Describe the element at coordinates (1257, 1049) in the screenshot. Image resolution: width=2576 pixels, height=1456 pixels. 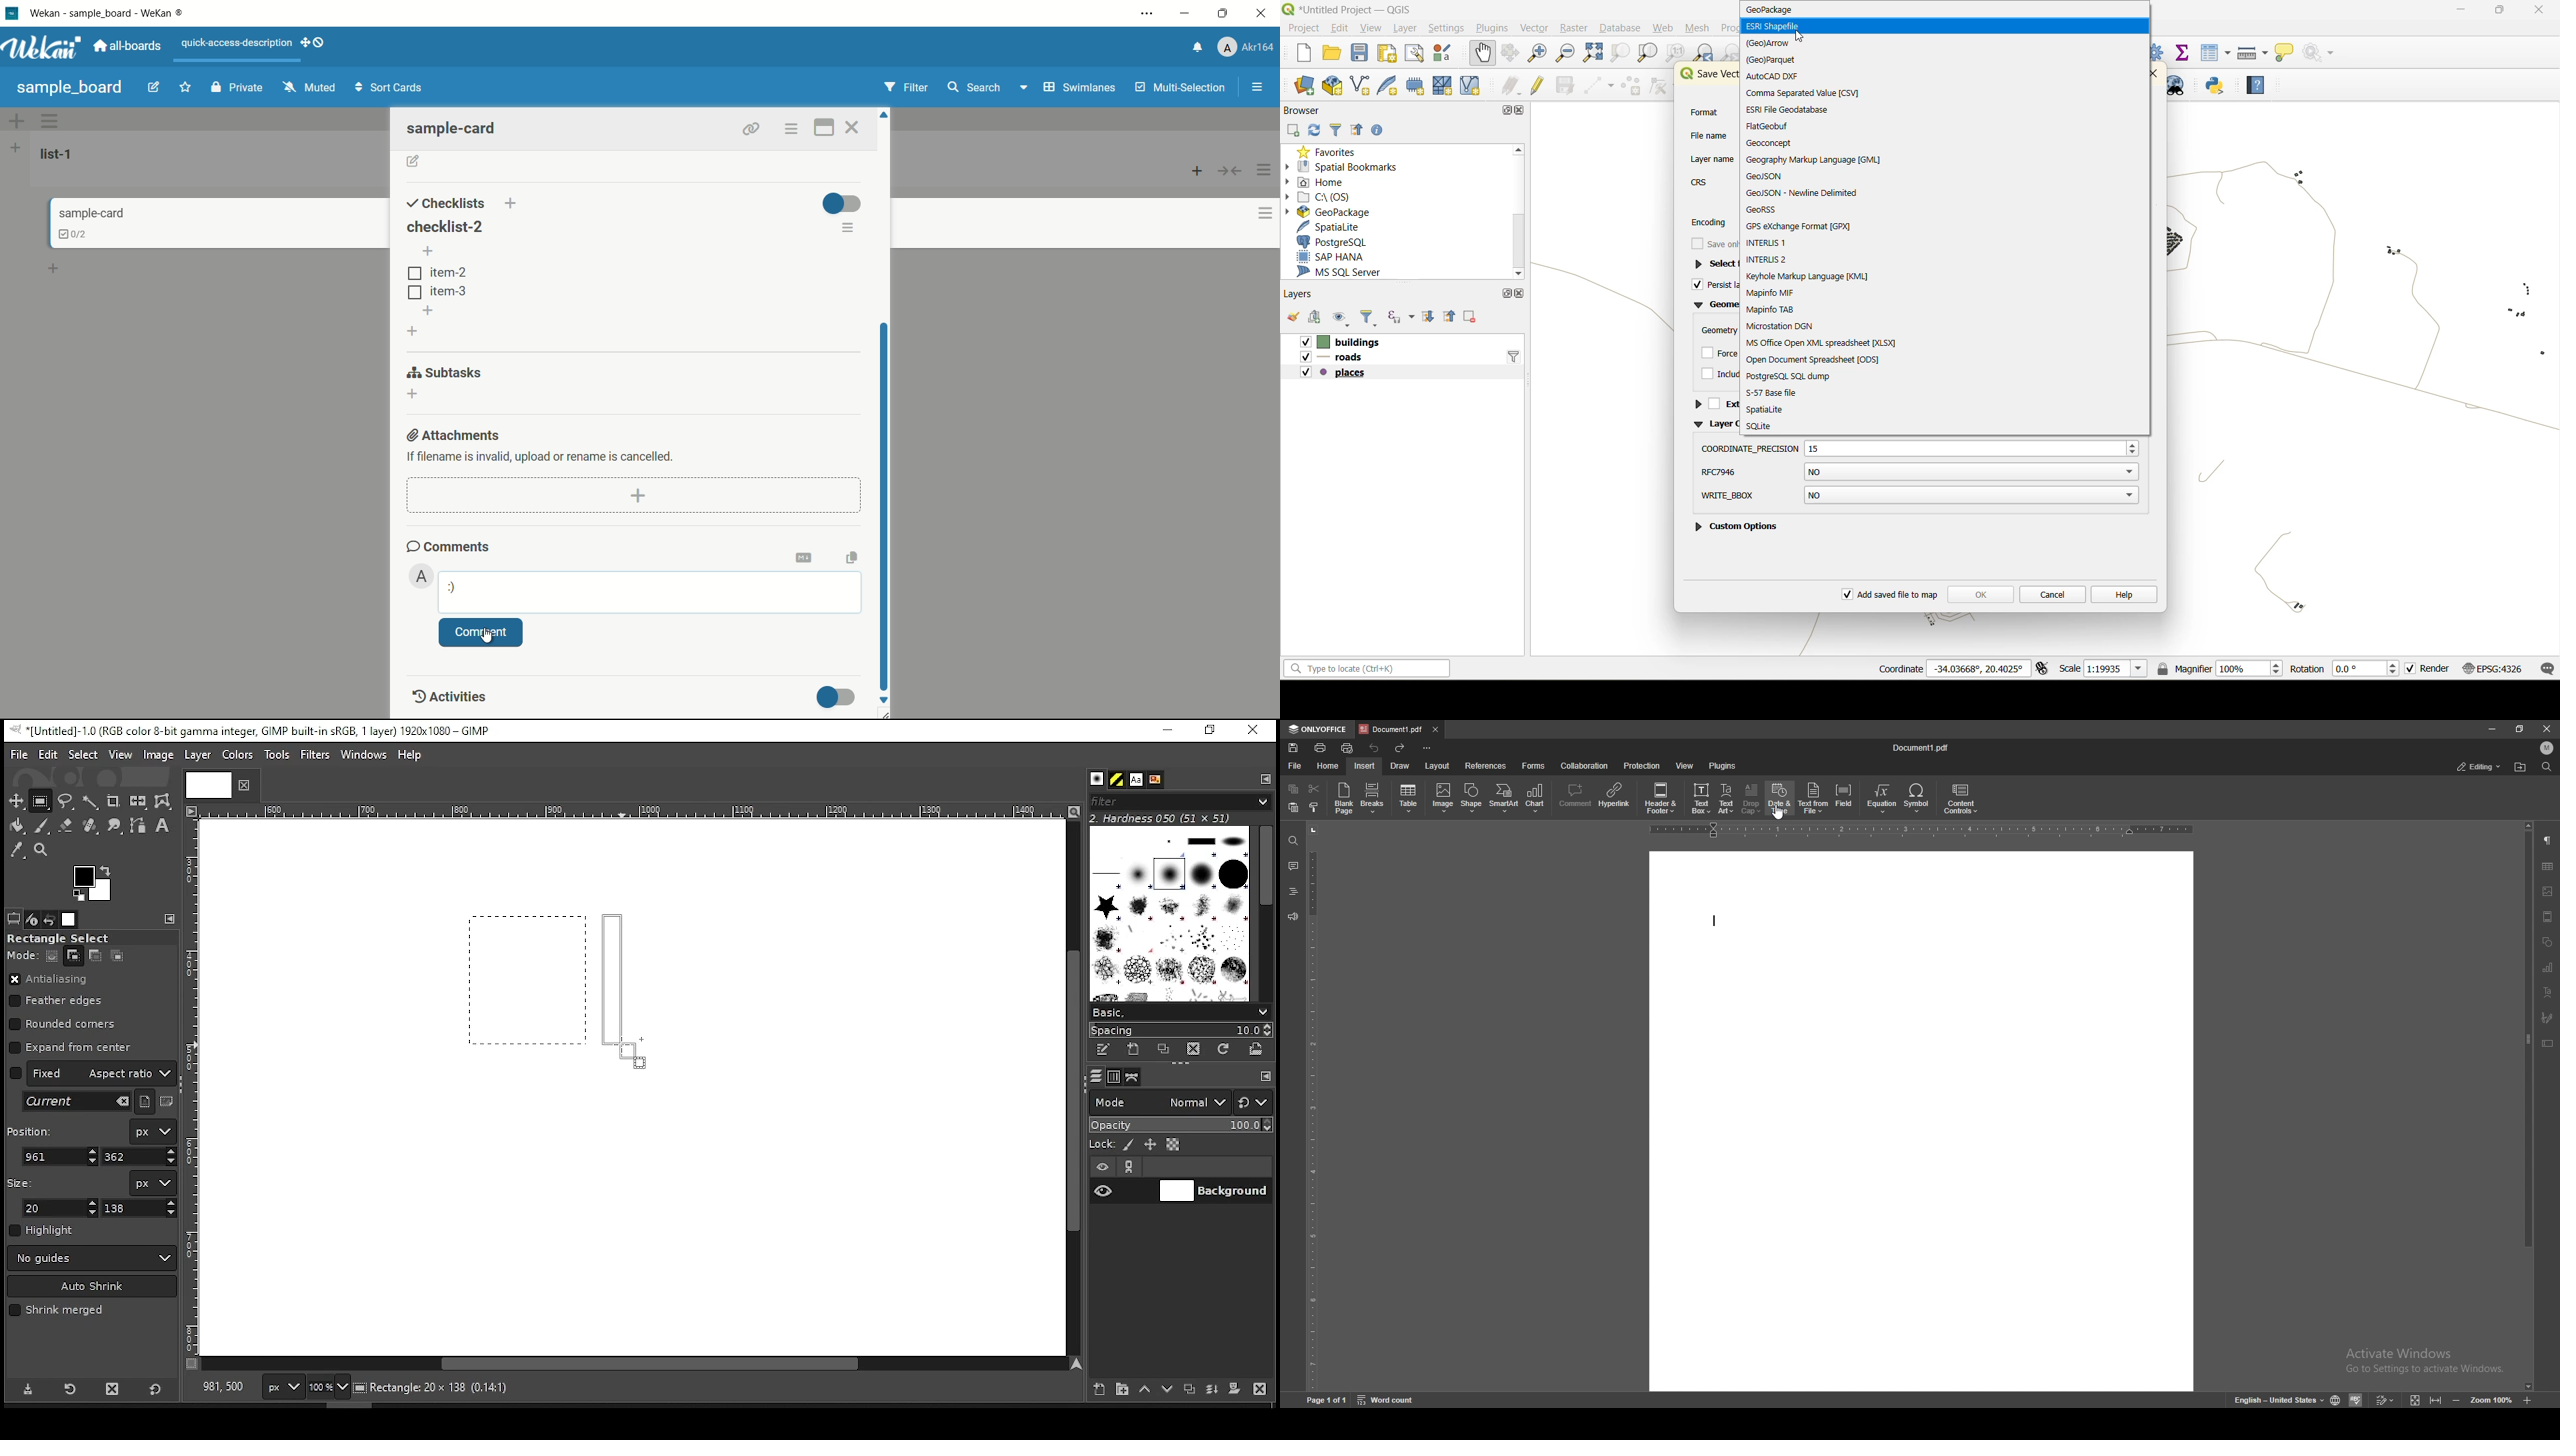
I see `open brush as image` at that location.